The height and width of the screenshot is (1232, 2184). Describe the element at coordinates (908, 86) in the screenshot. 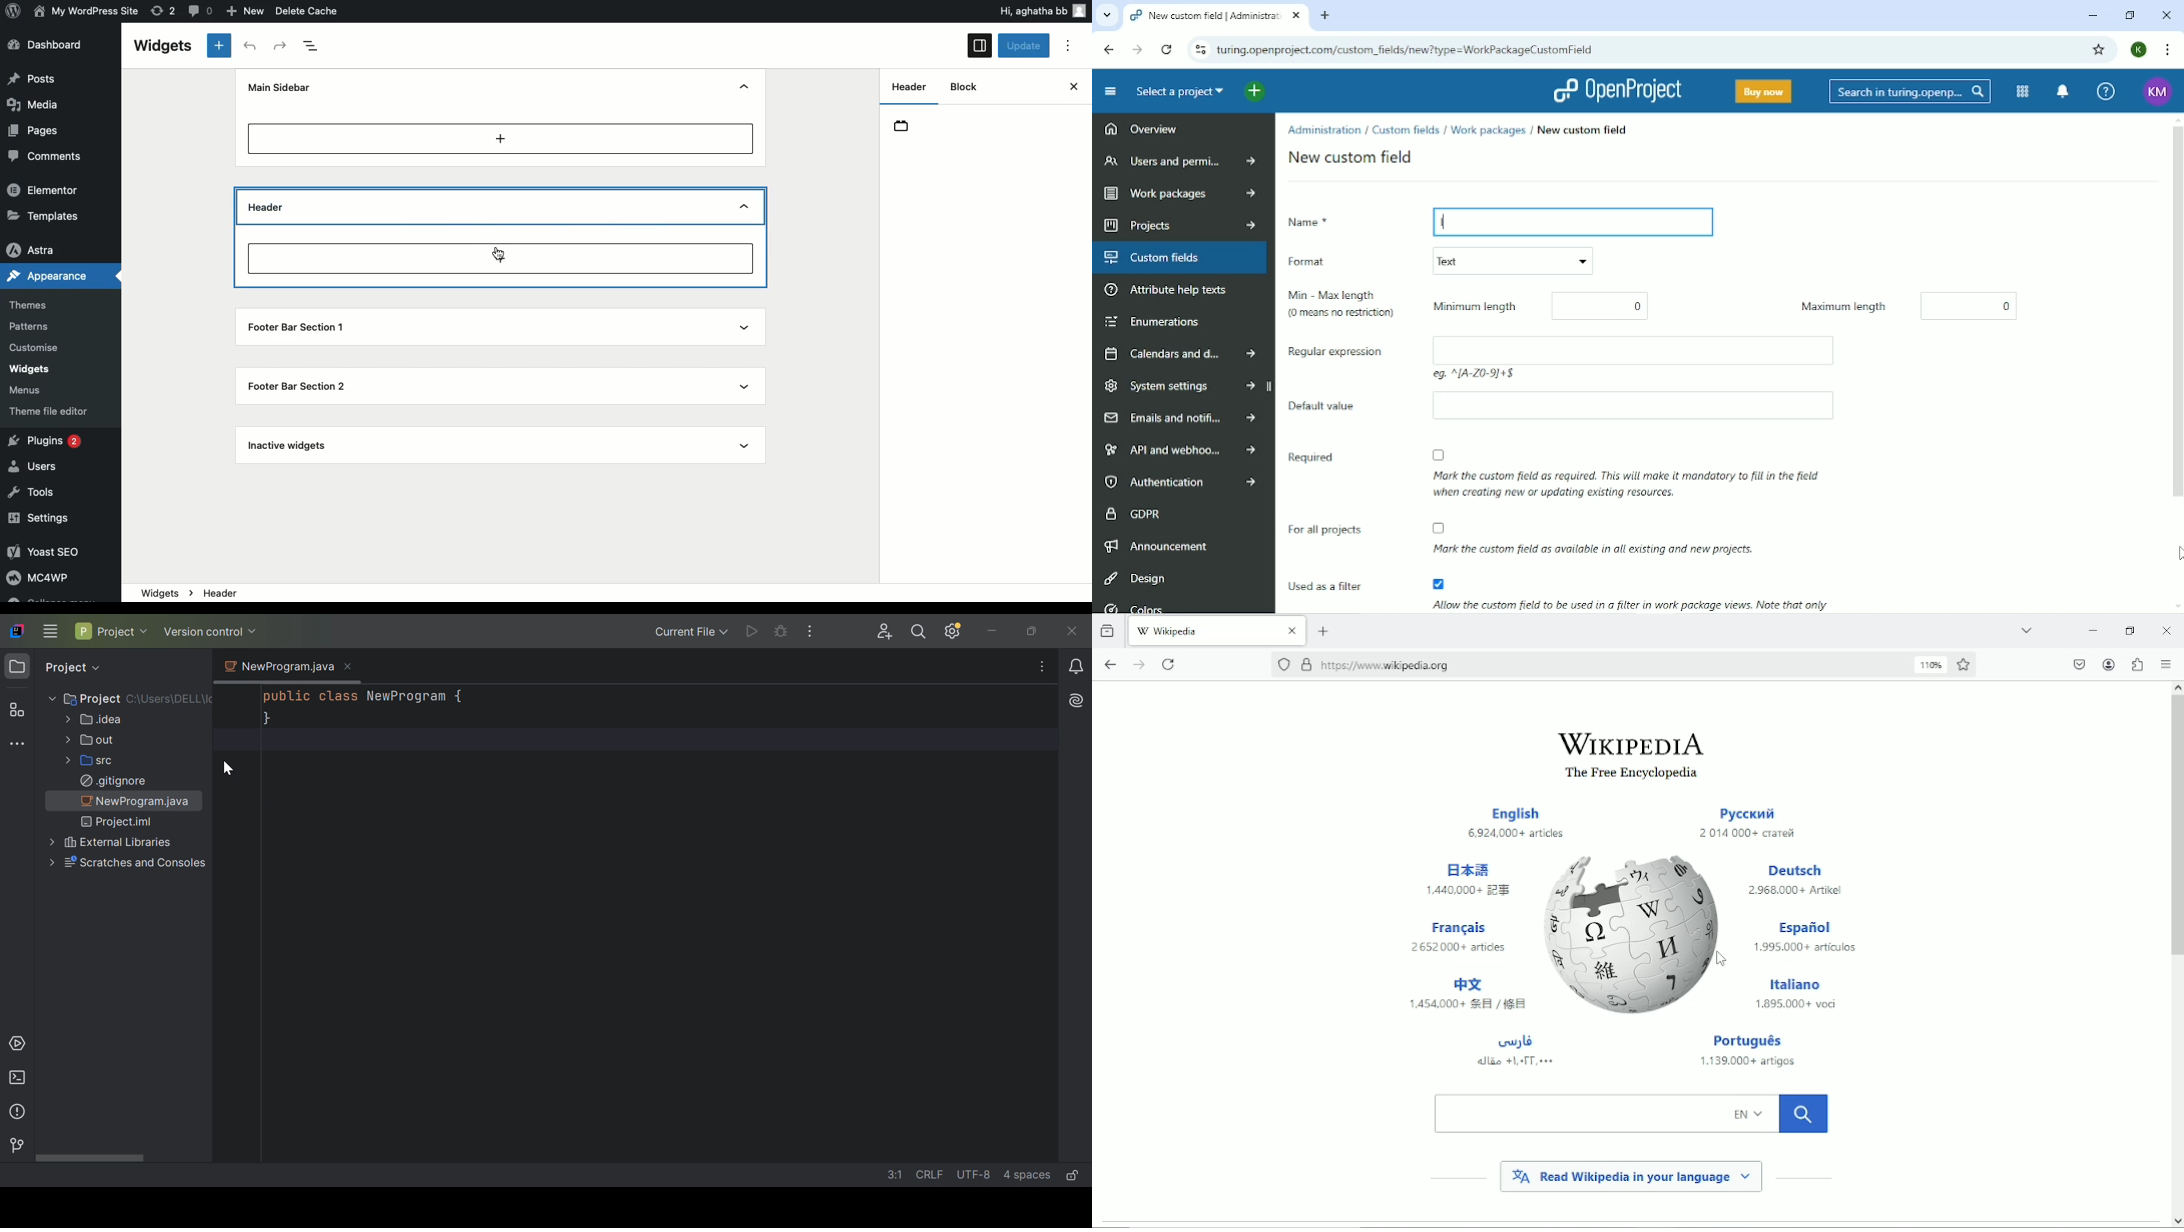

I see `Header` at that location.